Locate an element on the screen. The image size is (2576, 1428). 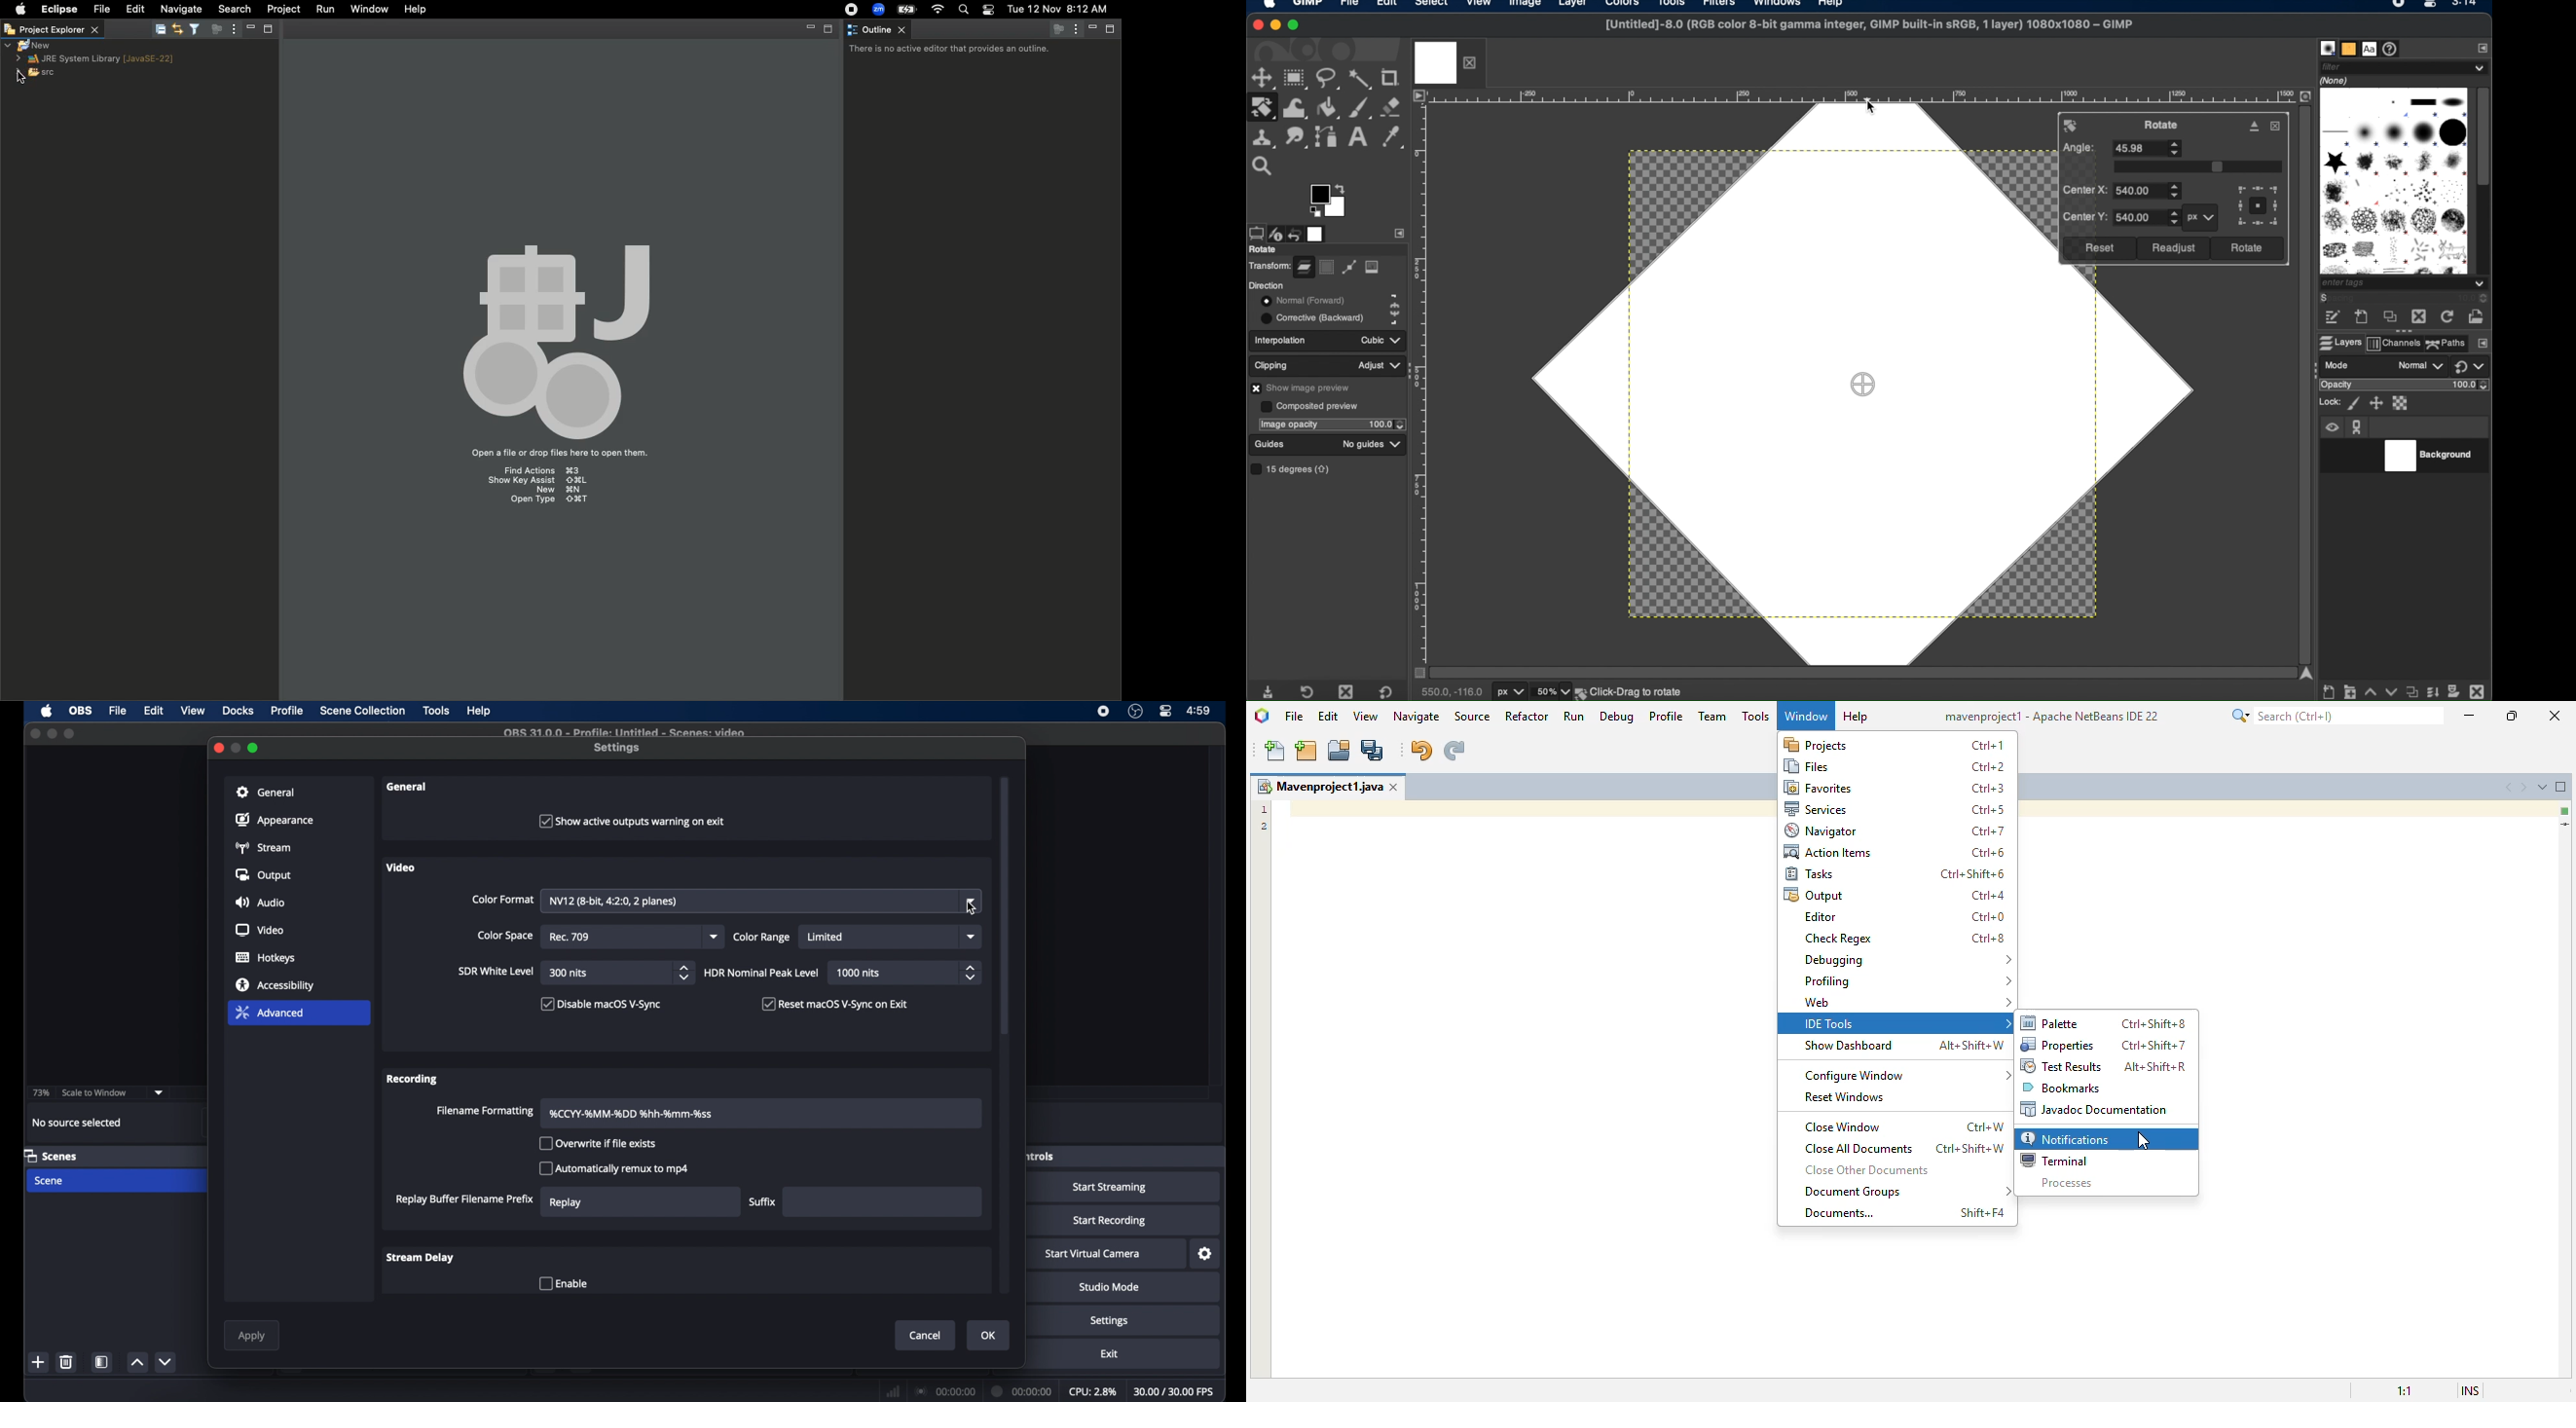
sdr white level is located at coordinates (496, 972).